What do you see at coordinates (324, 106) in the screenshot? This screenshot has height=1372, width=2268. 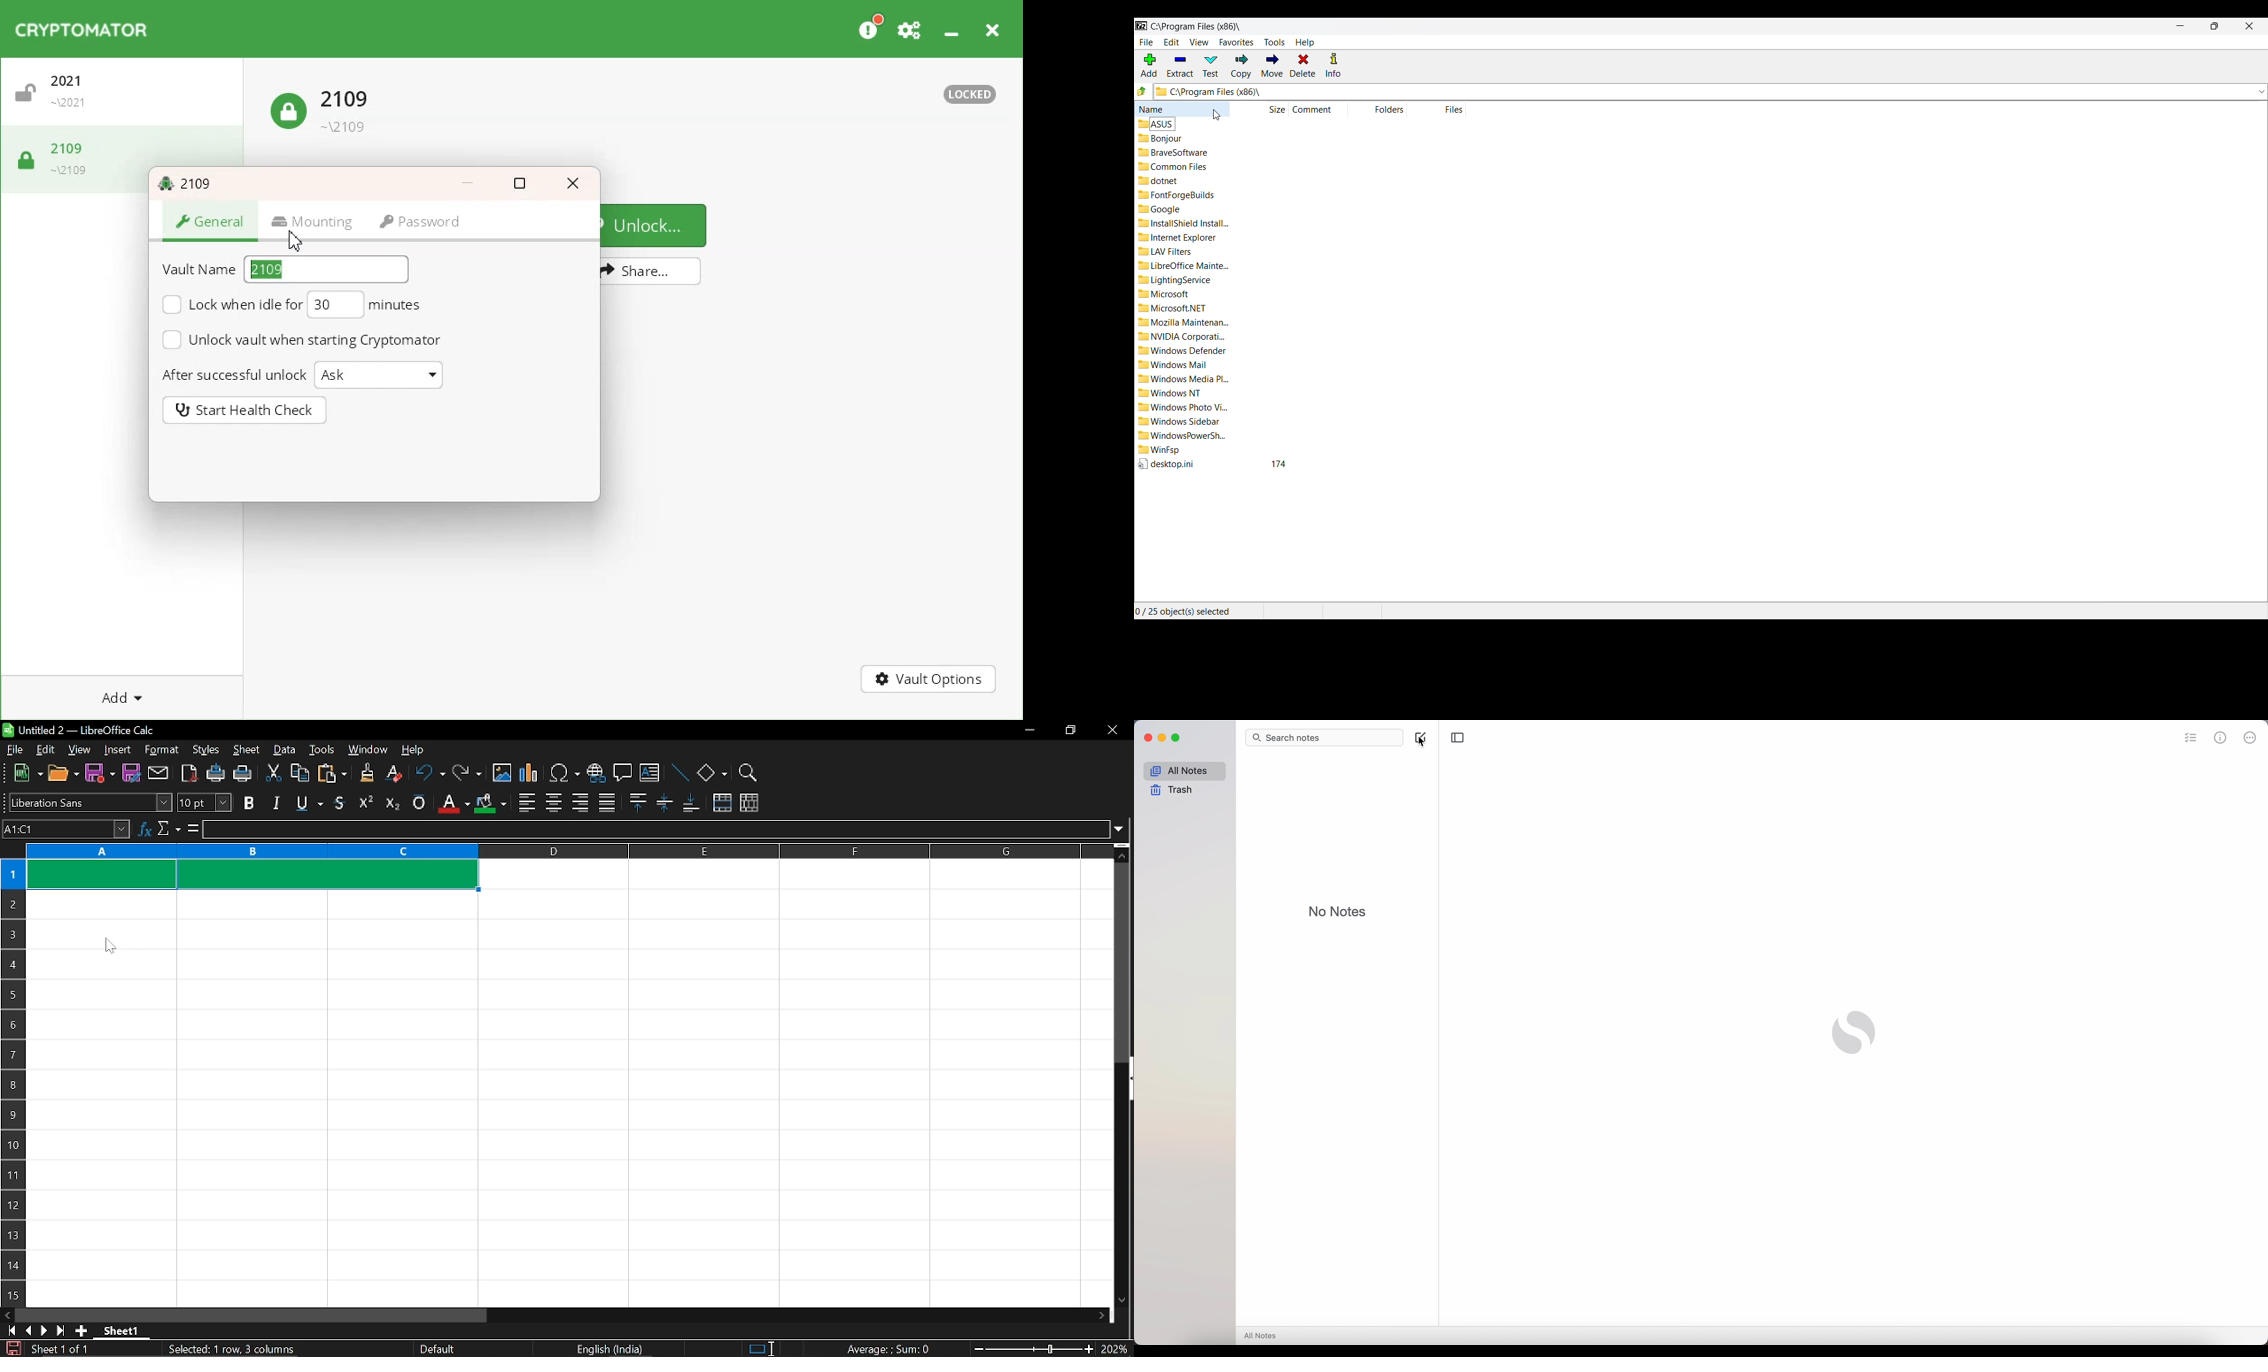 I see `Lock Vault` at bounding box center [324, 106].